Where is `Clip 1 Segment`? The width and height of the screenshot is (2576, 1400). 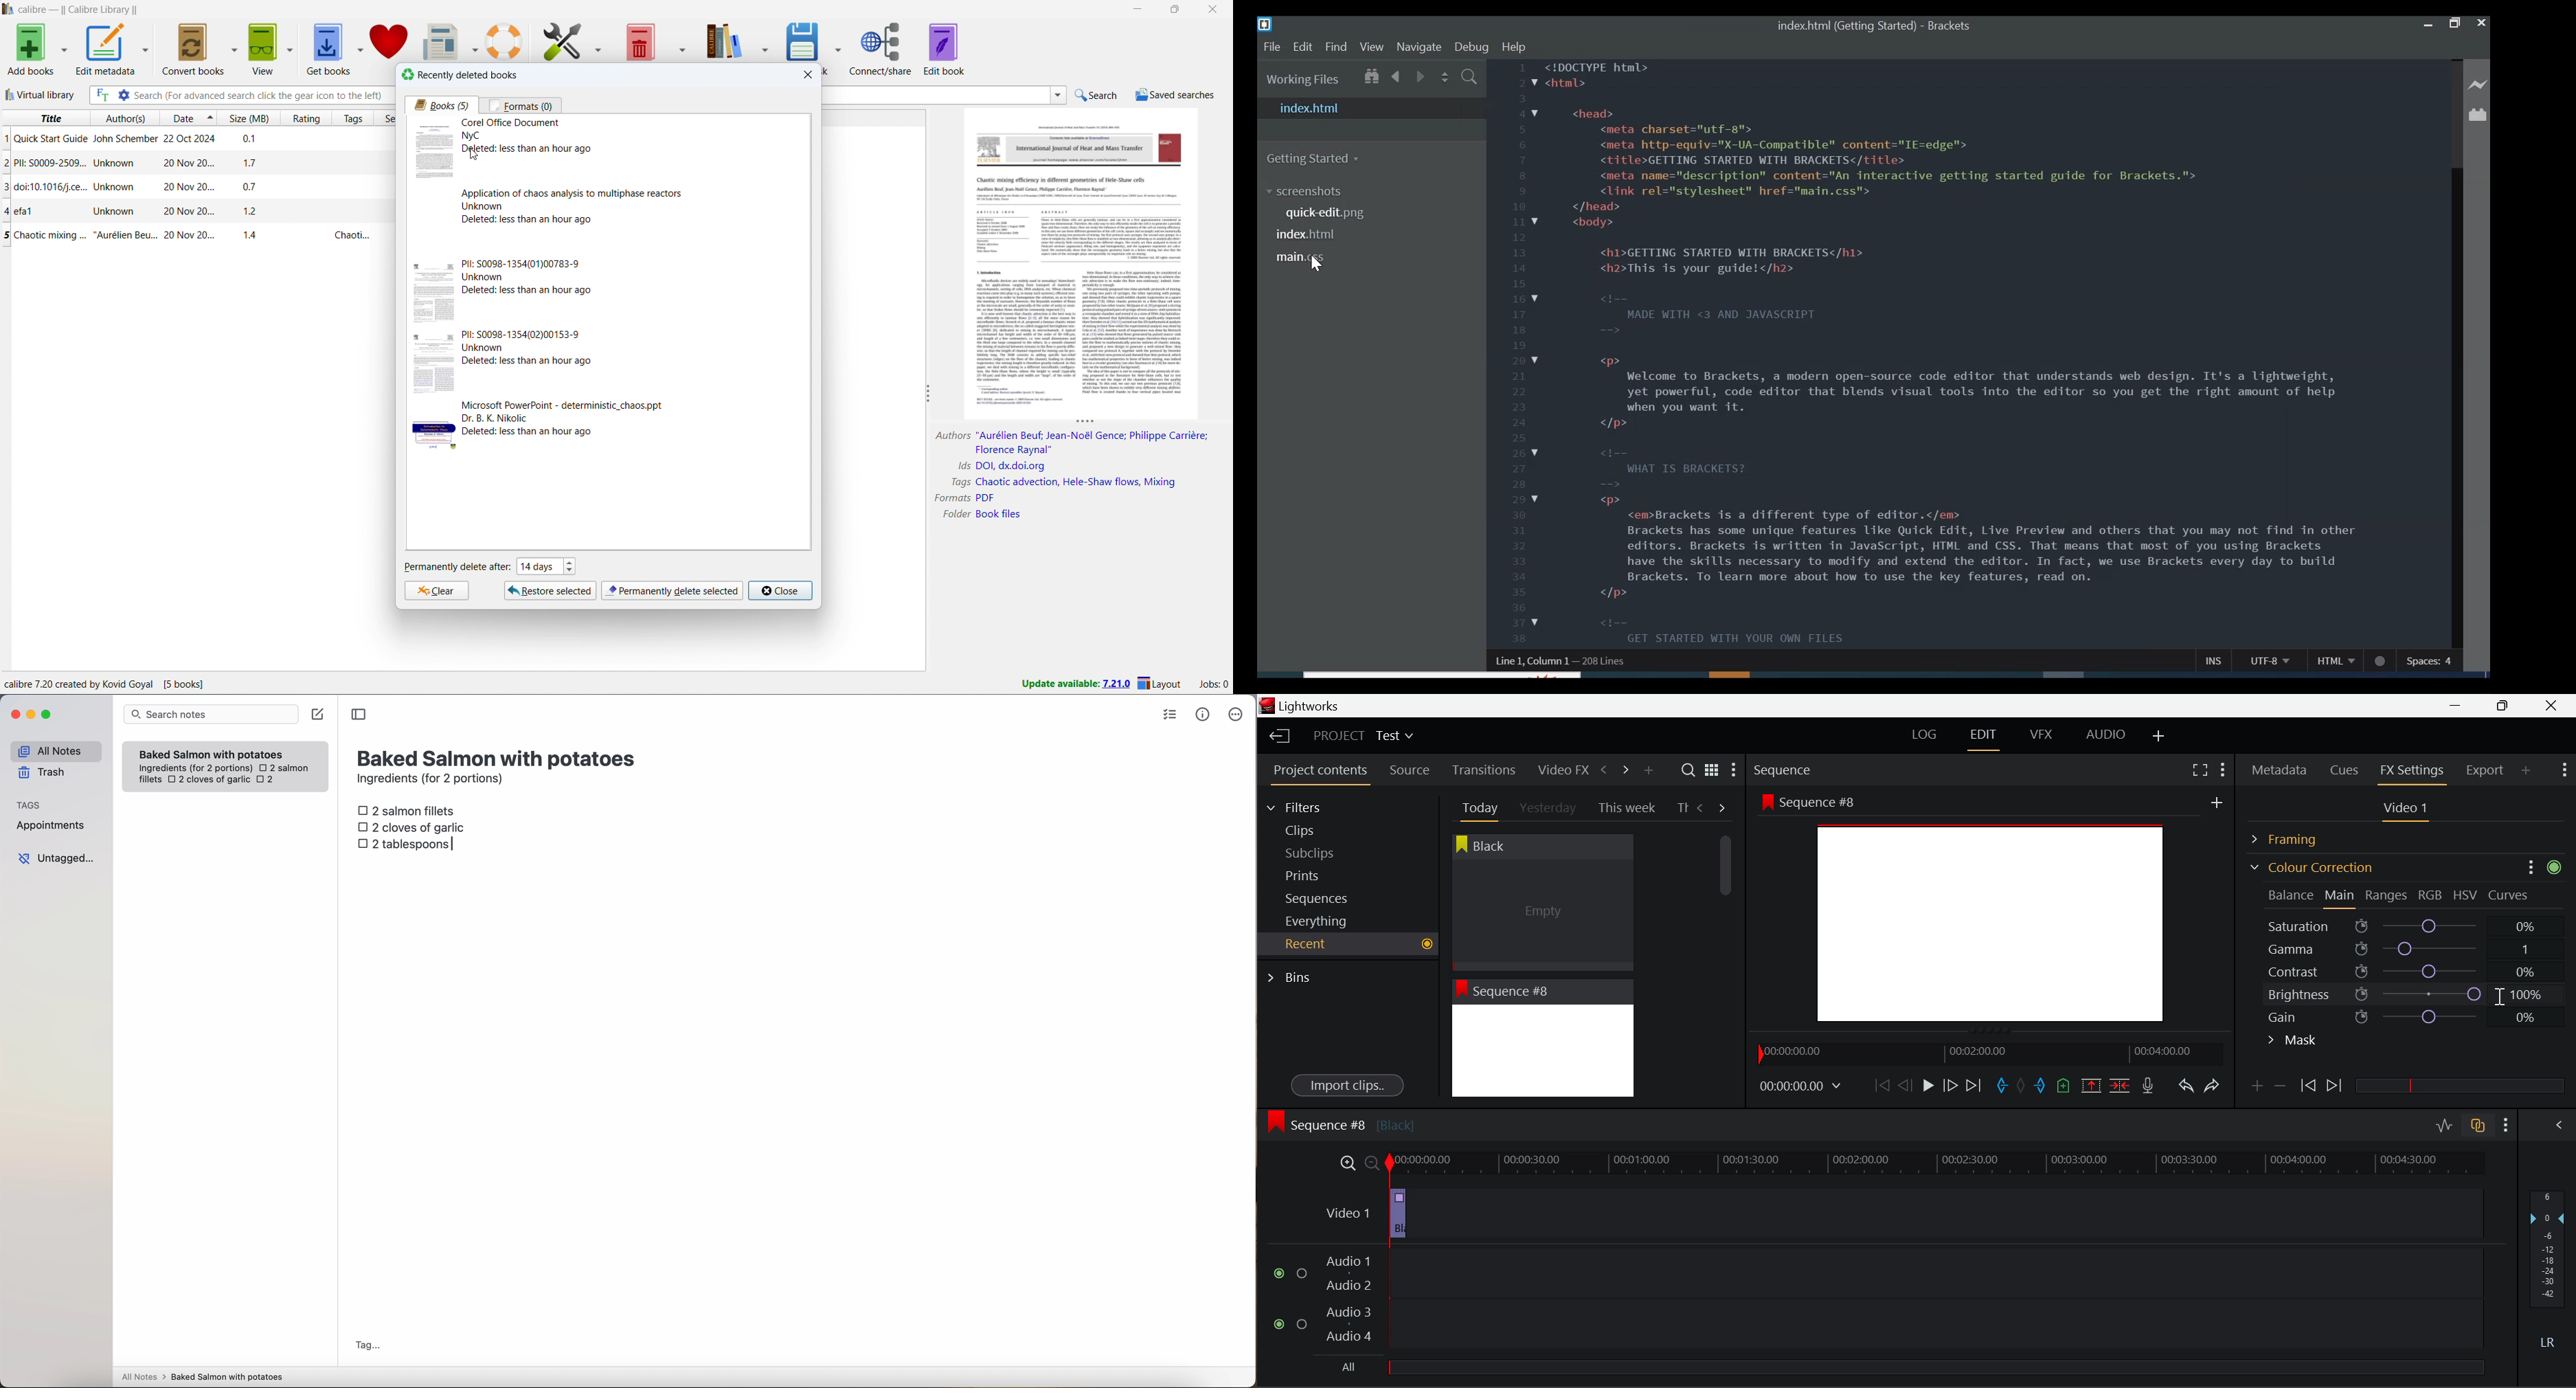
Clip 1 Segment is located at coordinates (1397, 1214).